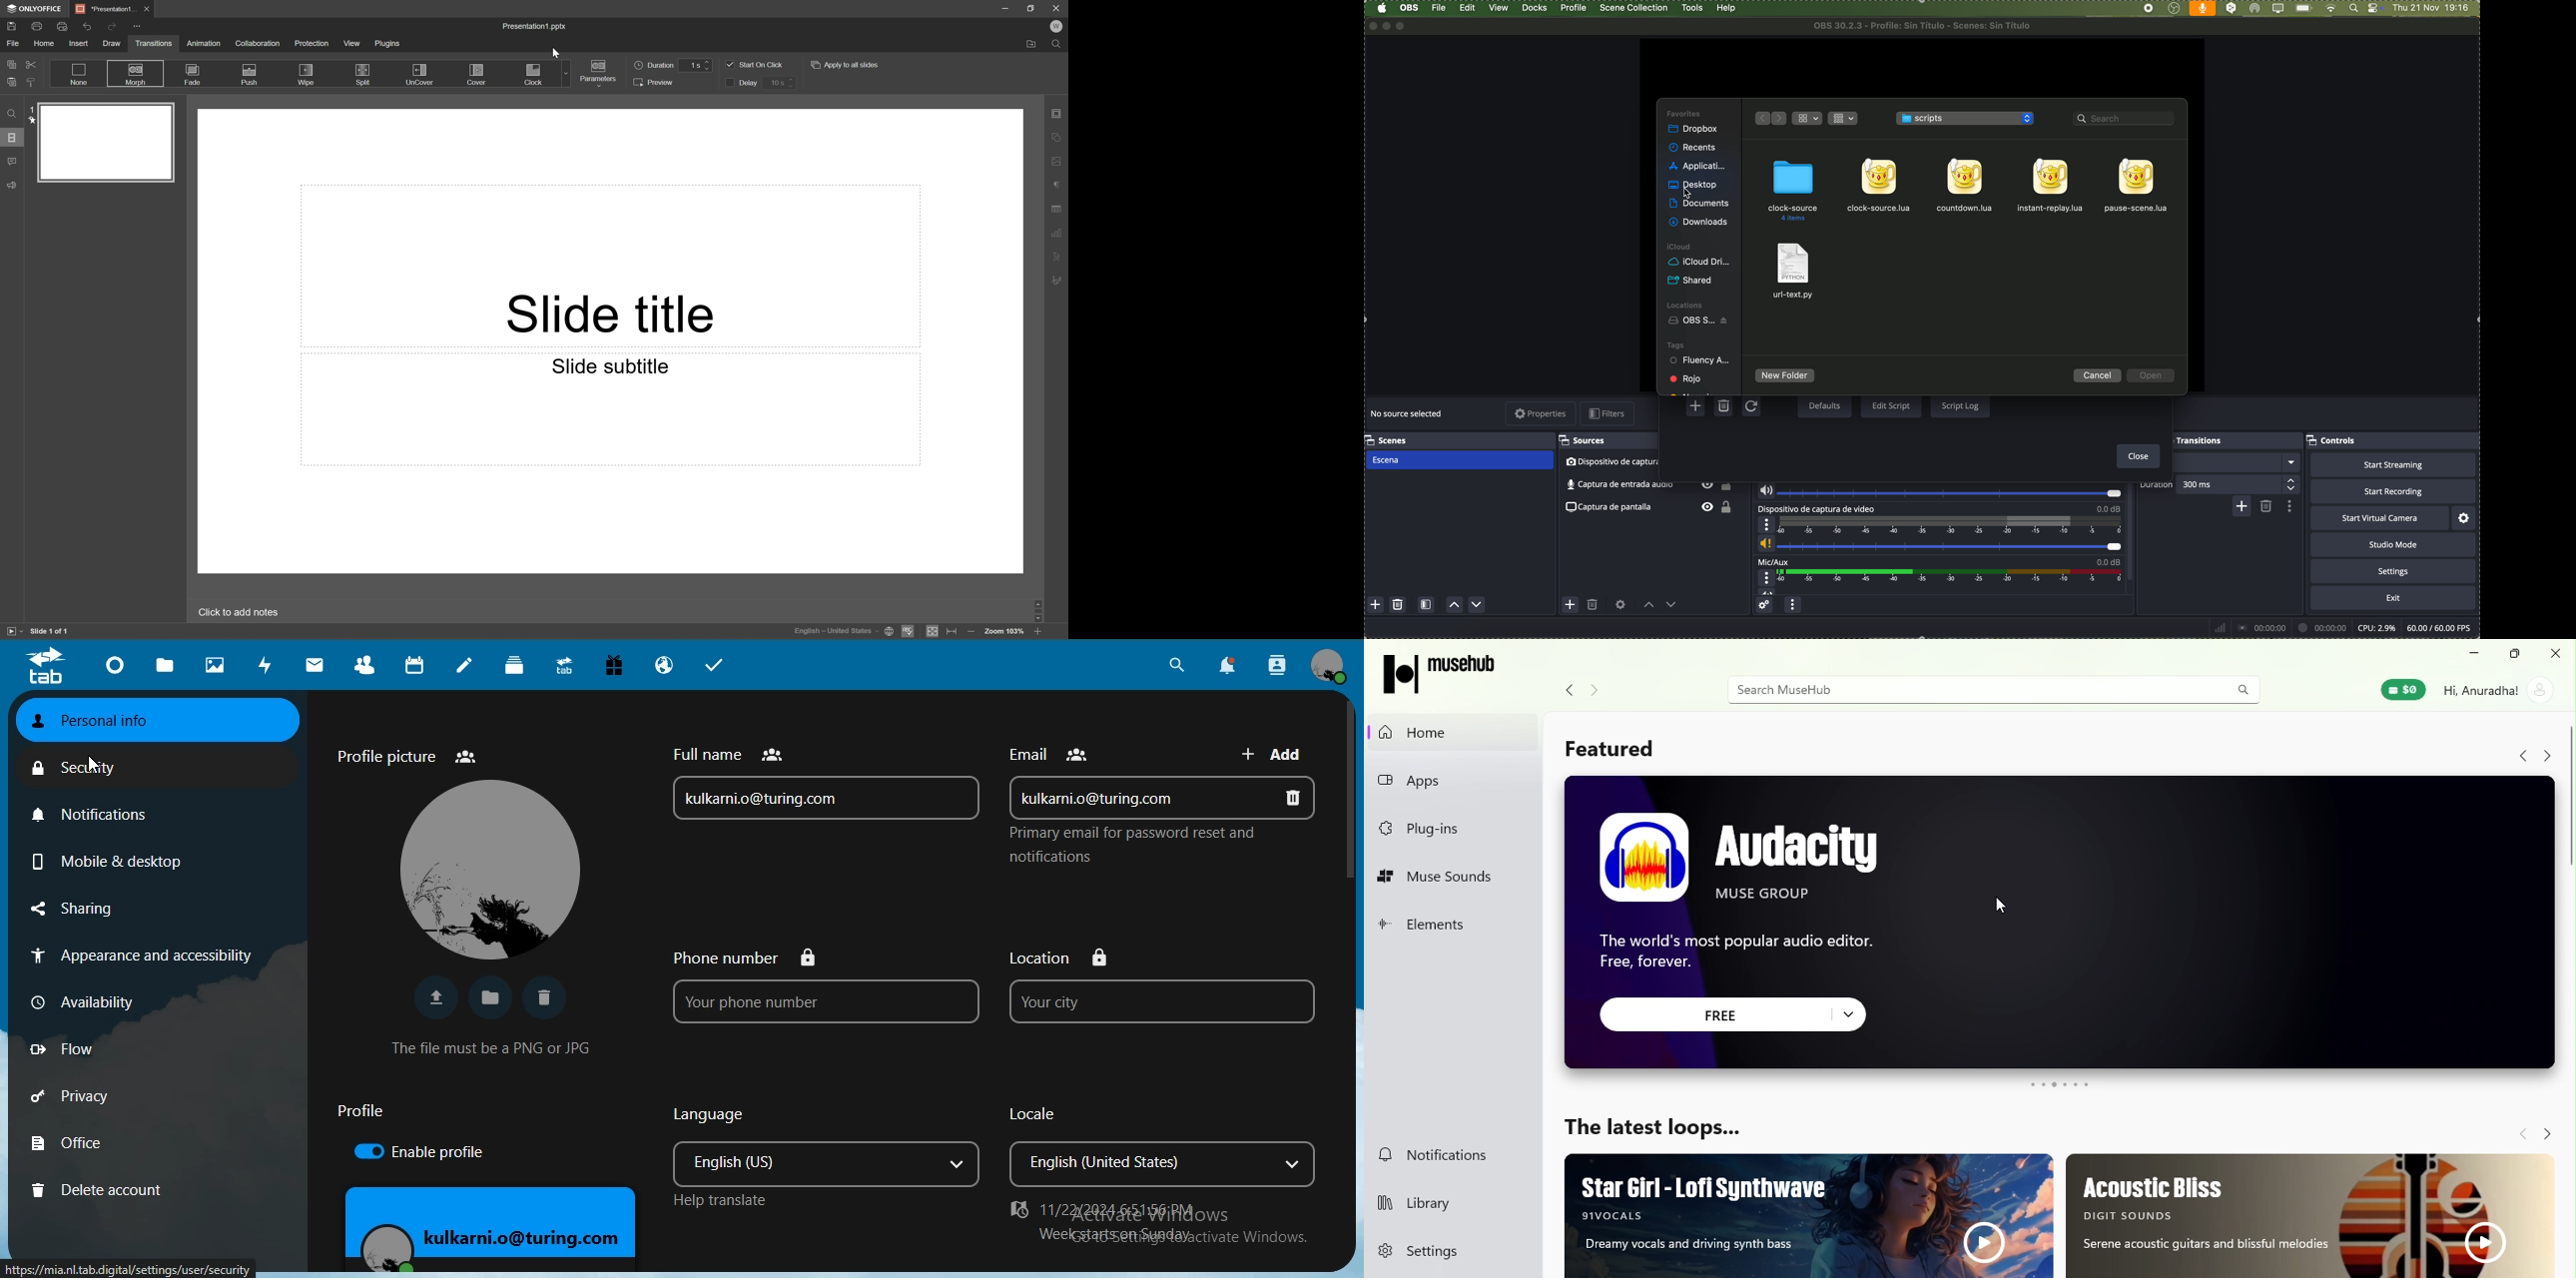 This screenshot has width=2576, height=1288. I want to click on scene, so click(1459, 460).